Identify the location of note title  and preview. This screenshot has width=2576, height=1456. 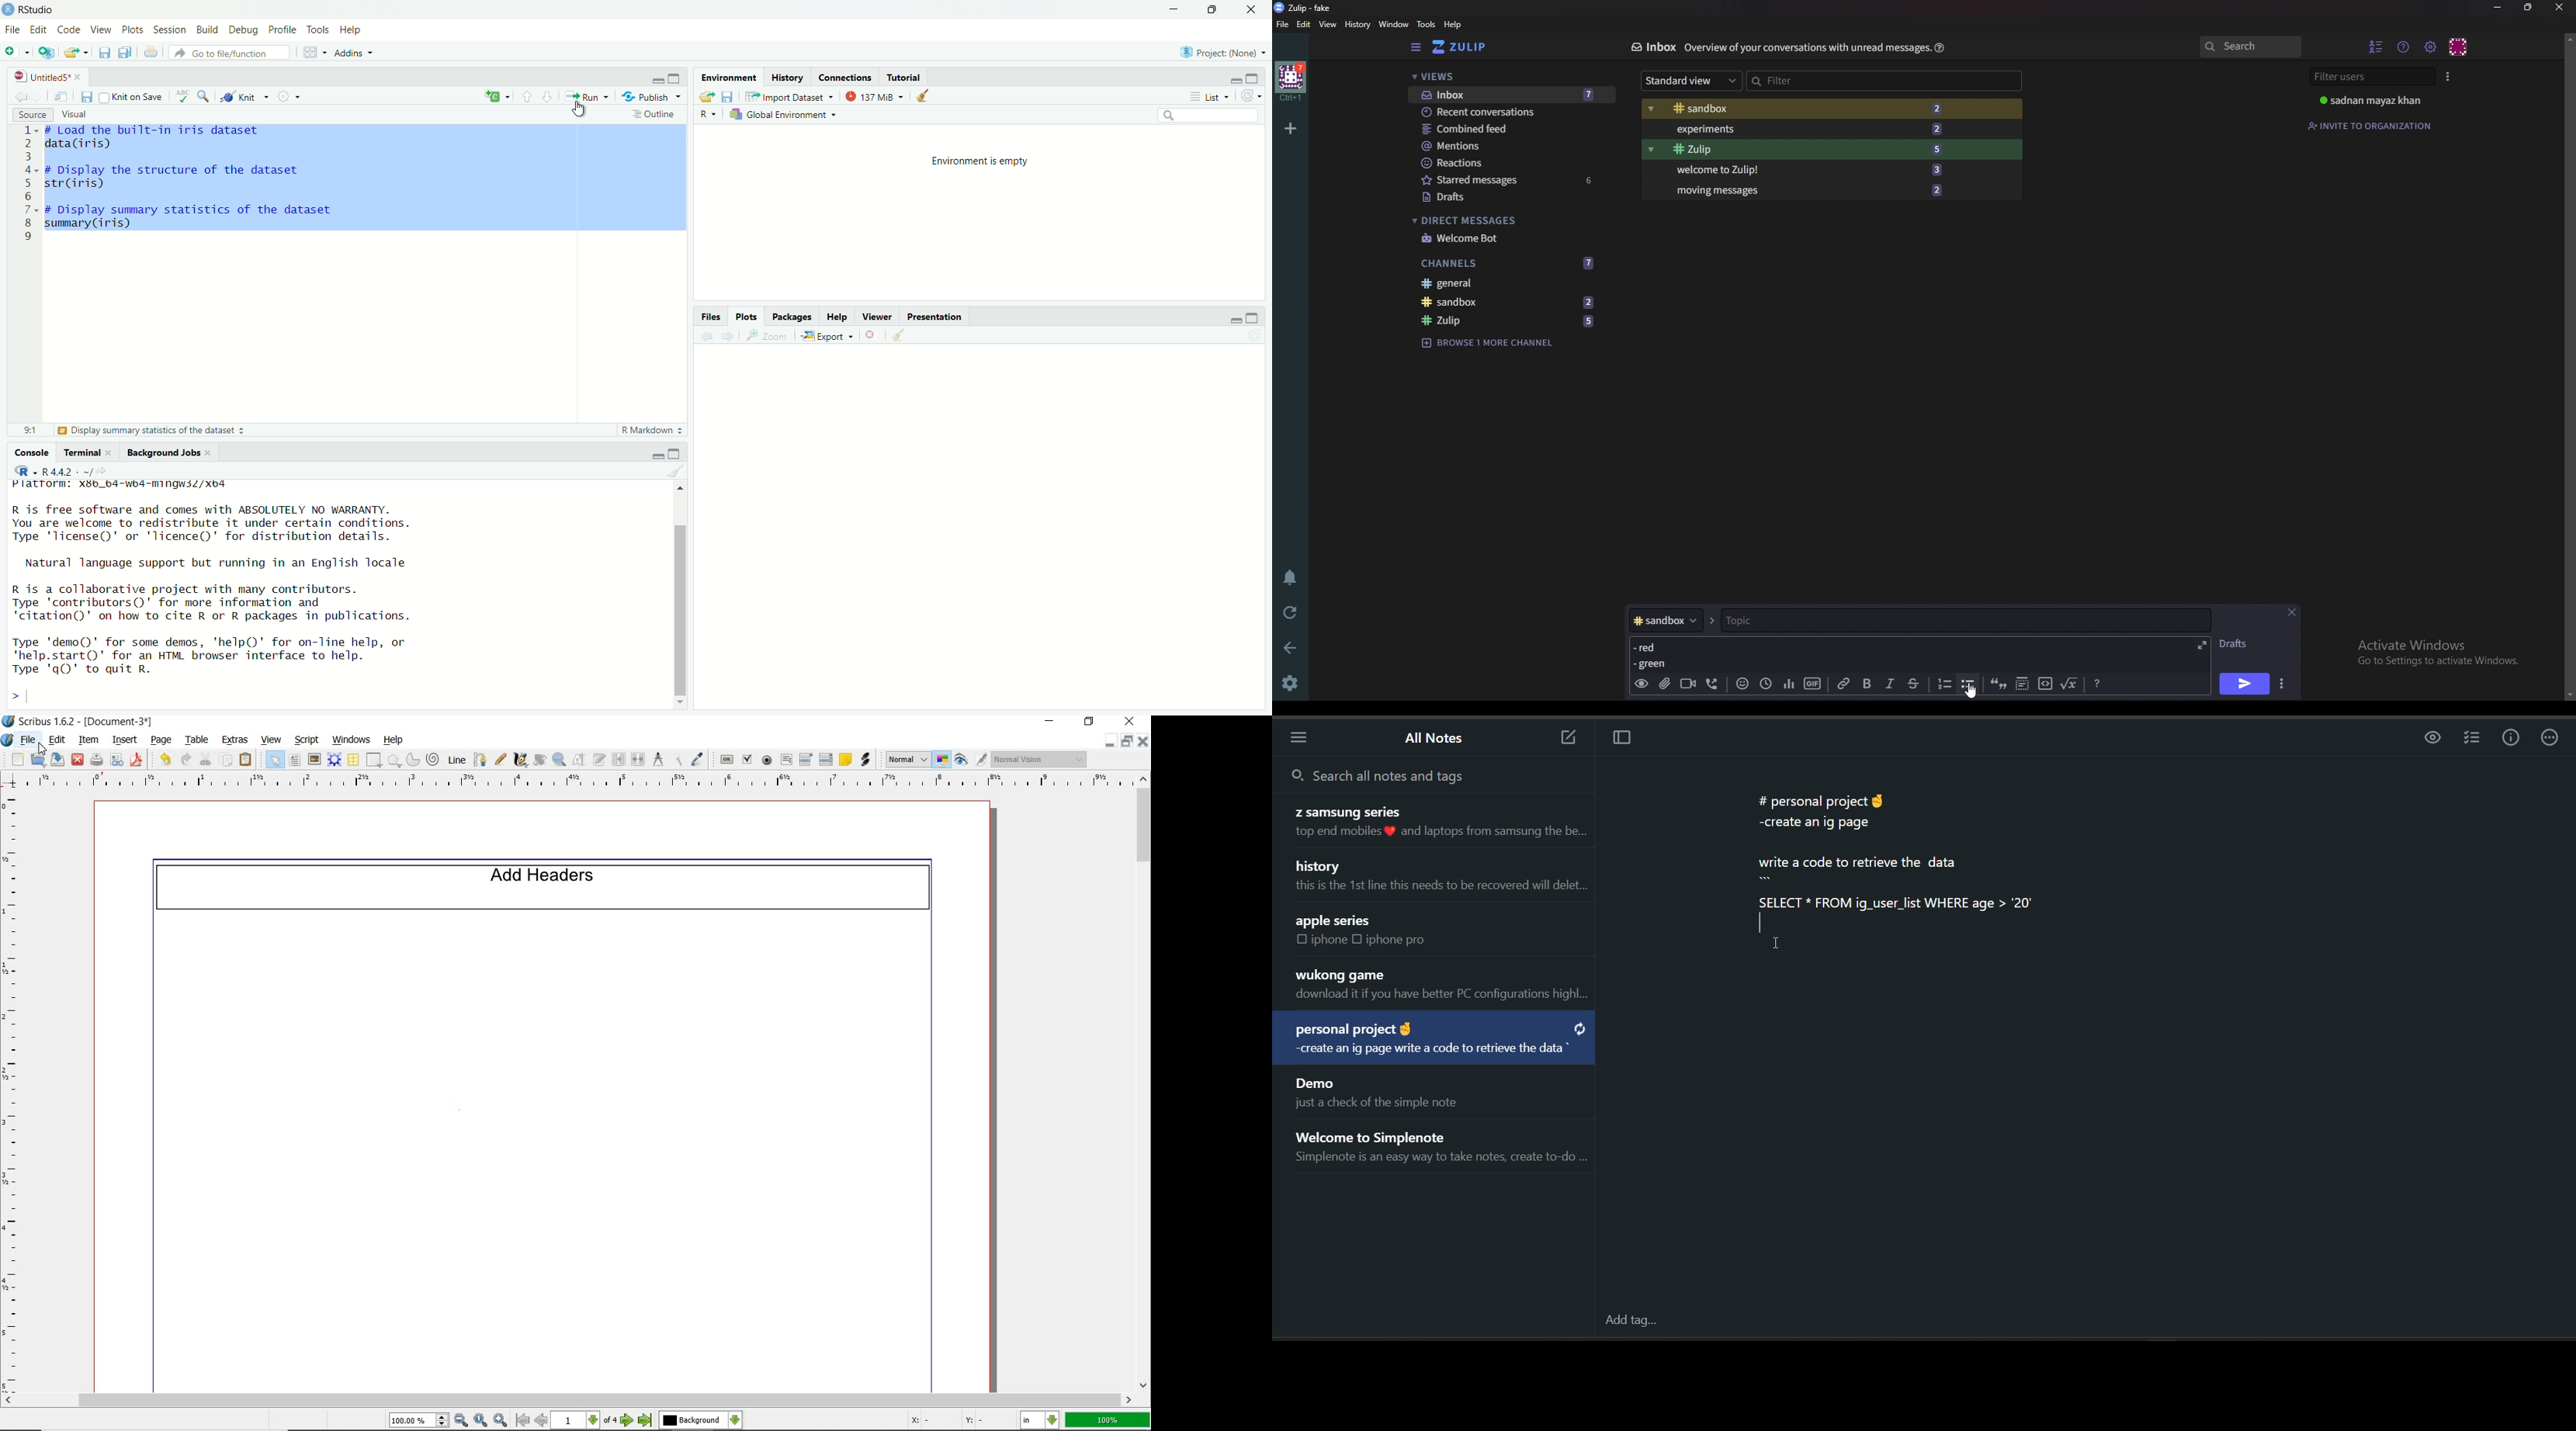
(1444, 1144).